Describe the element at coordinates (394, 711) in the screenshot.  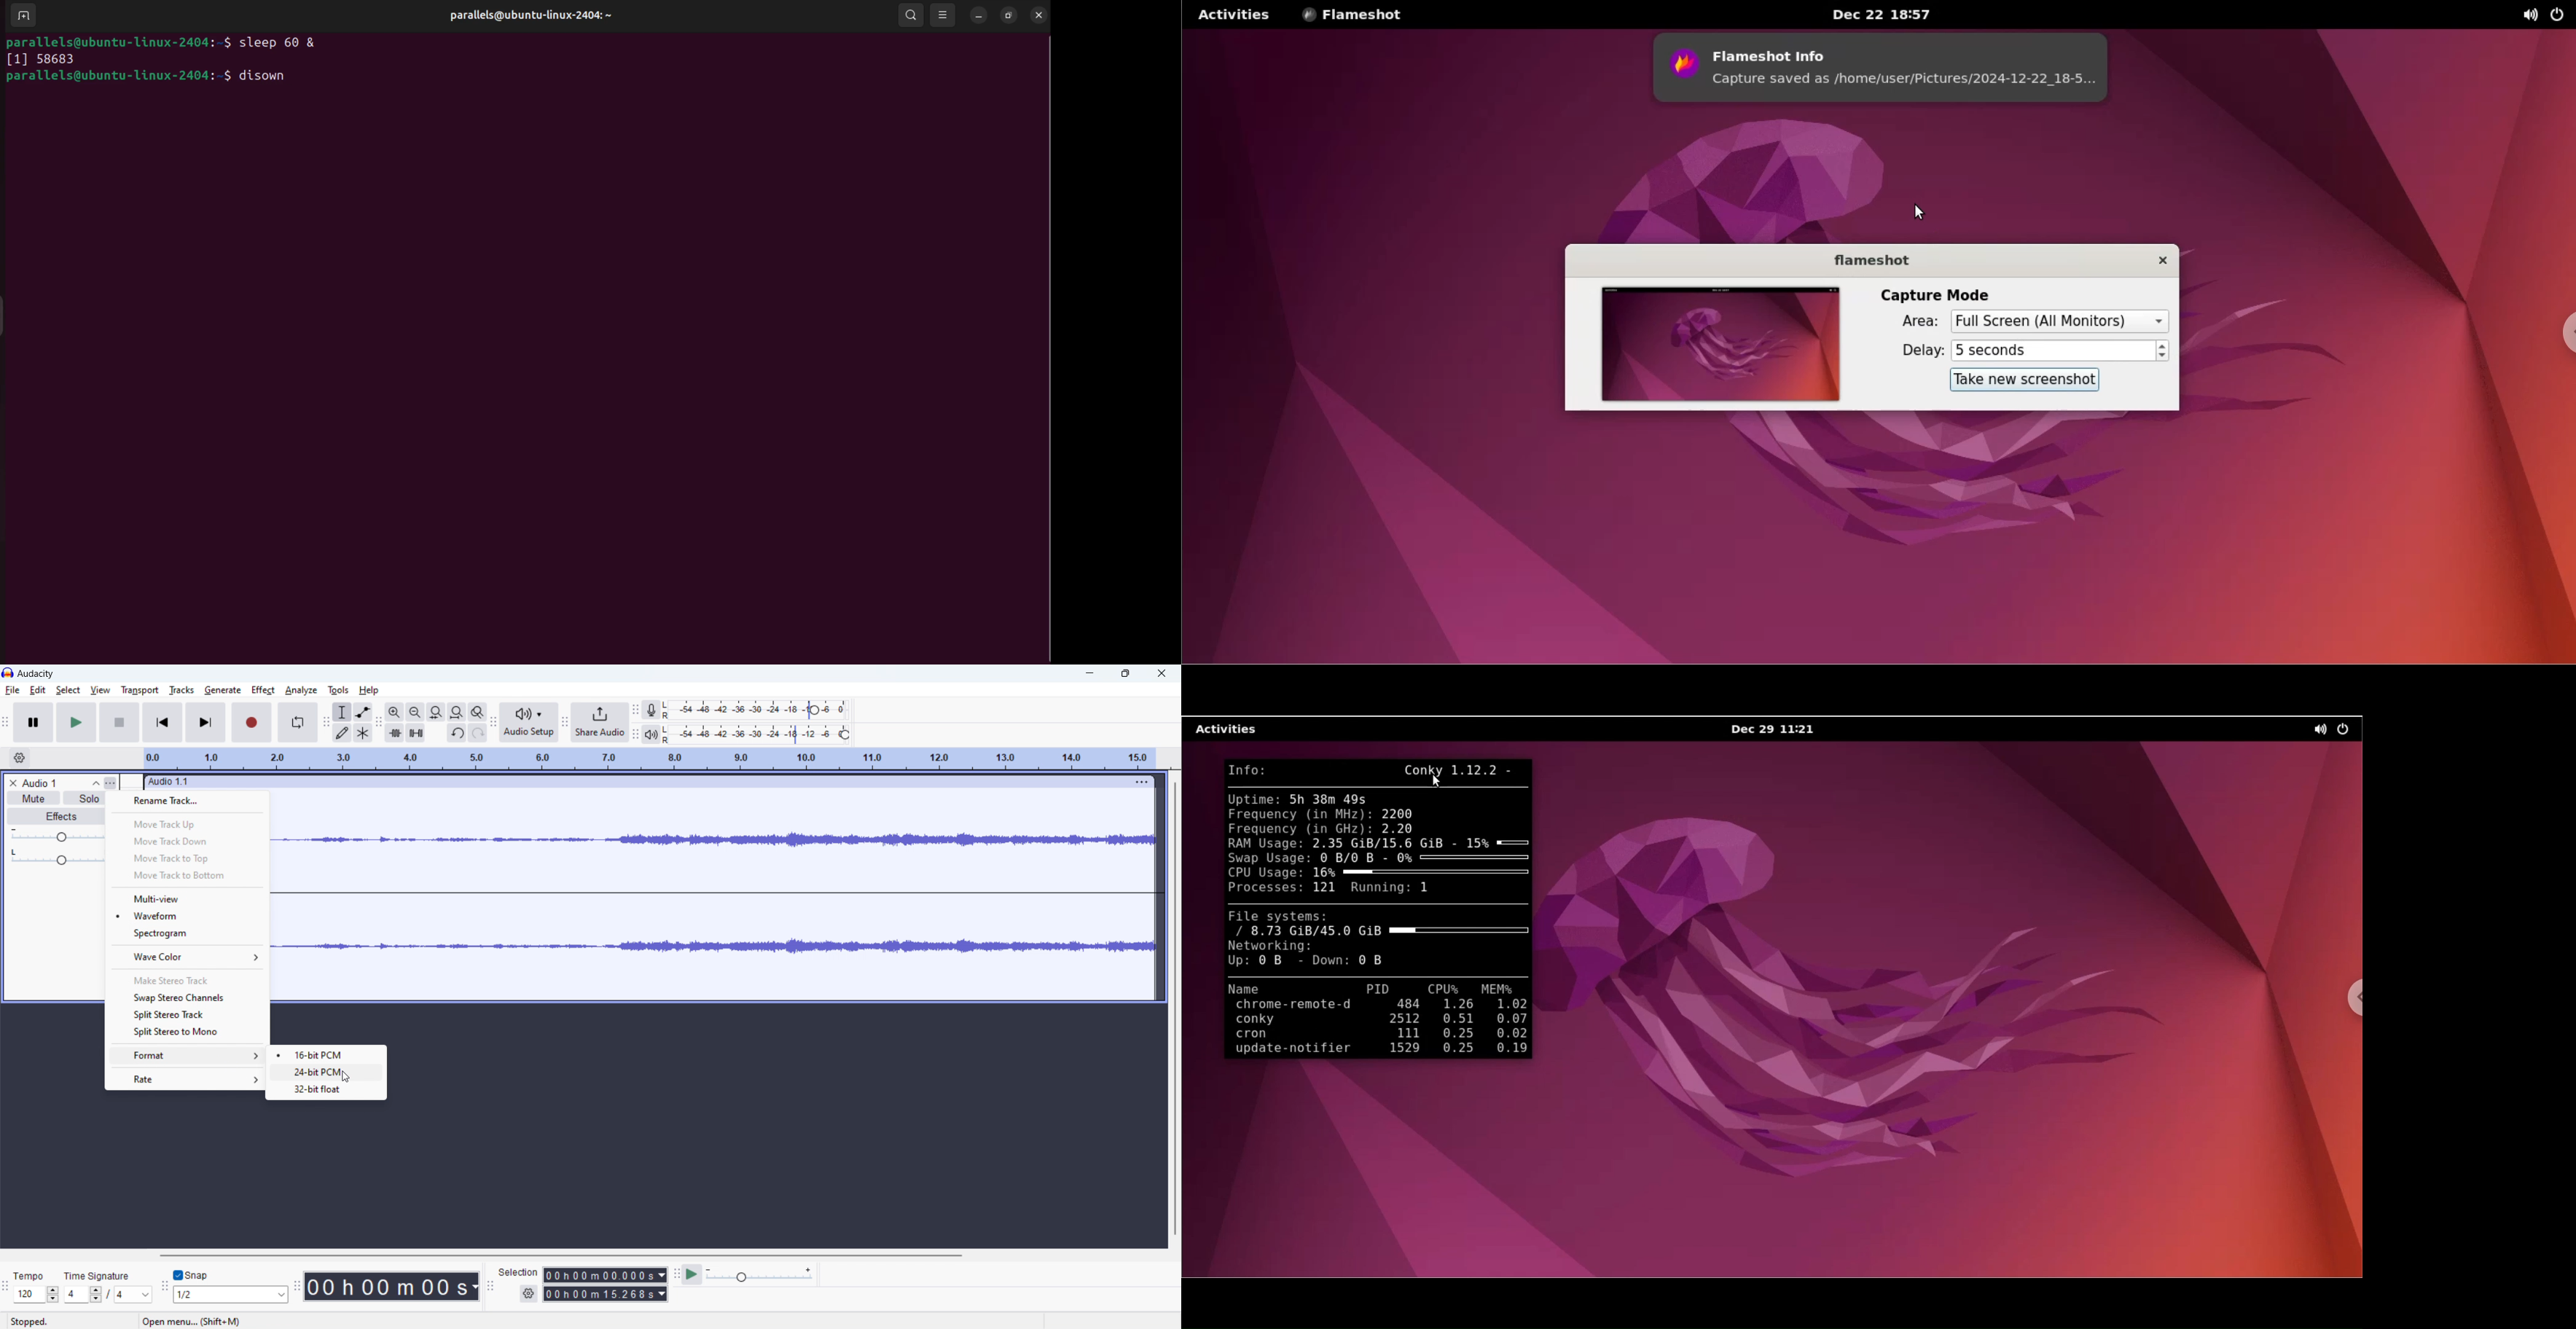
I see `zoom in` at that location.